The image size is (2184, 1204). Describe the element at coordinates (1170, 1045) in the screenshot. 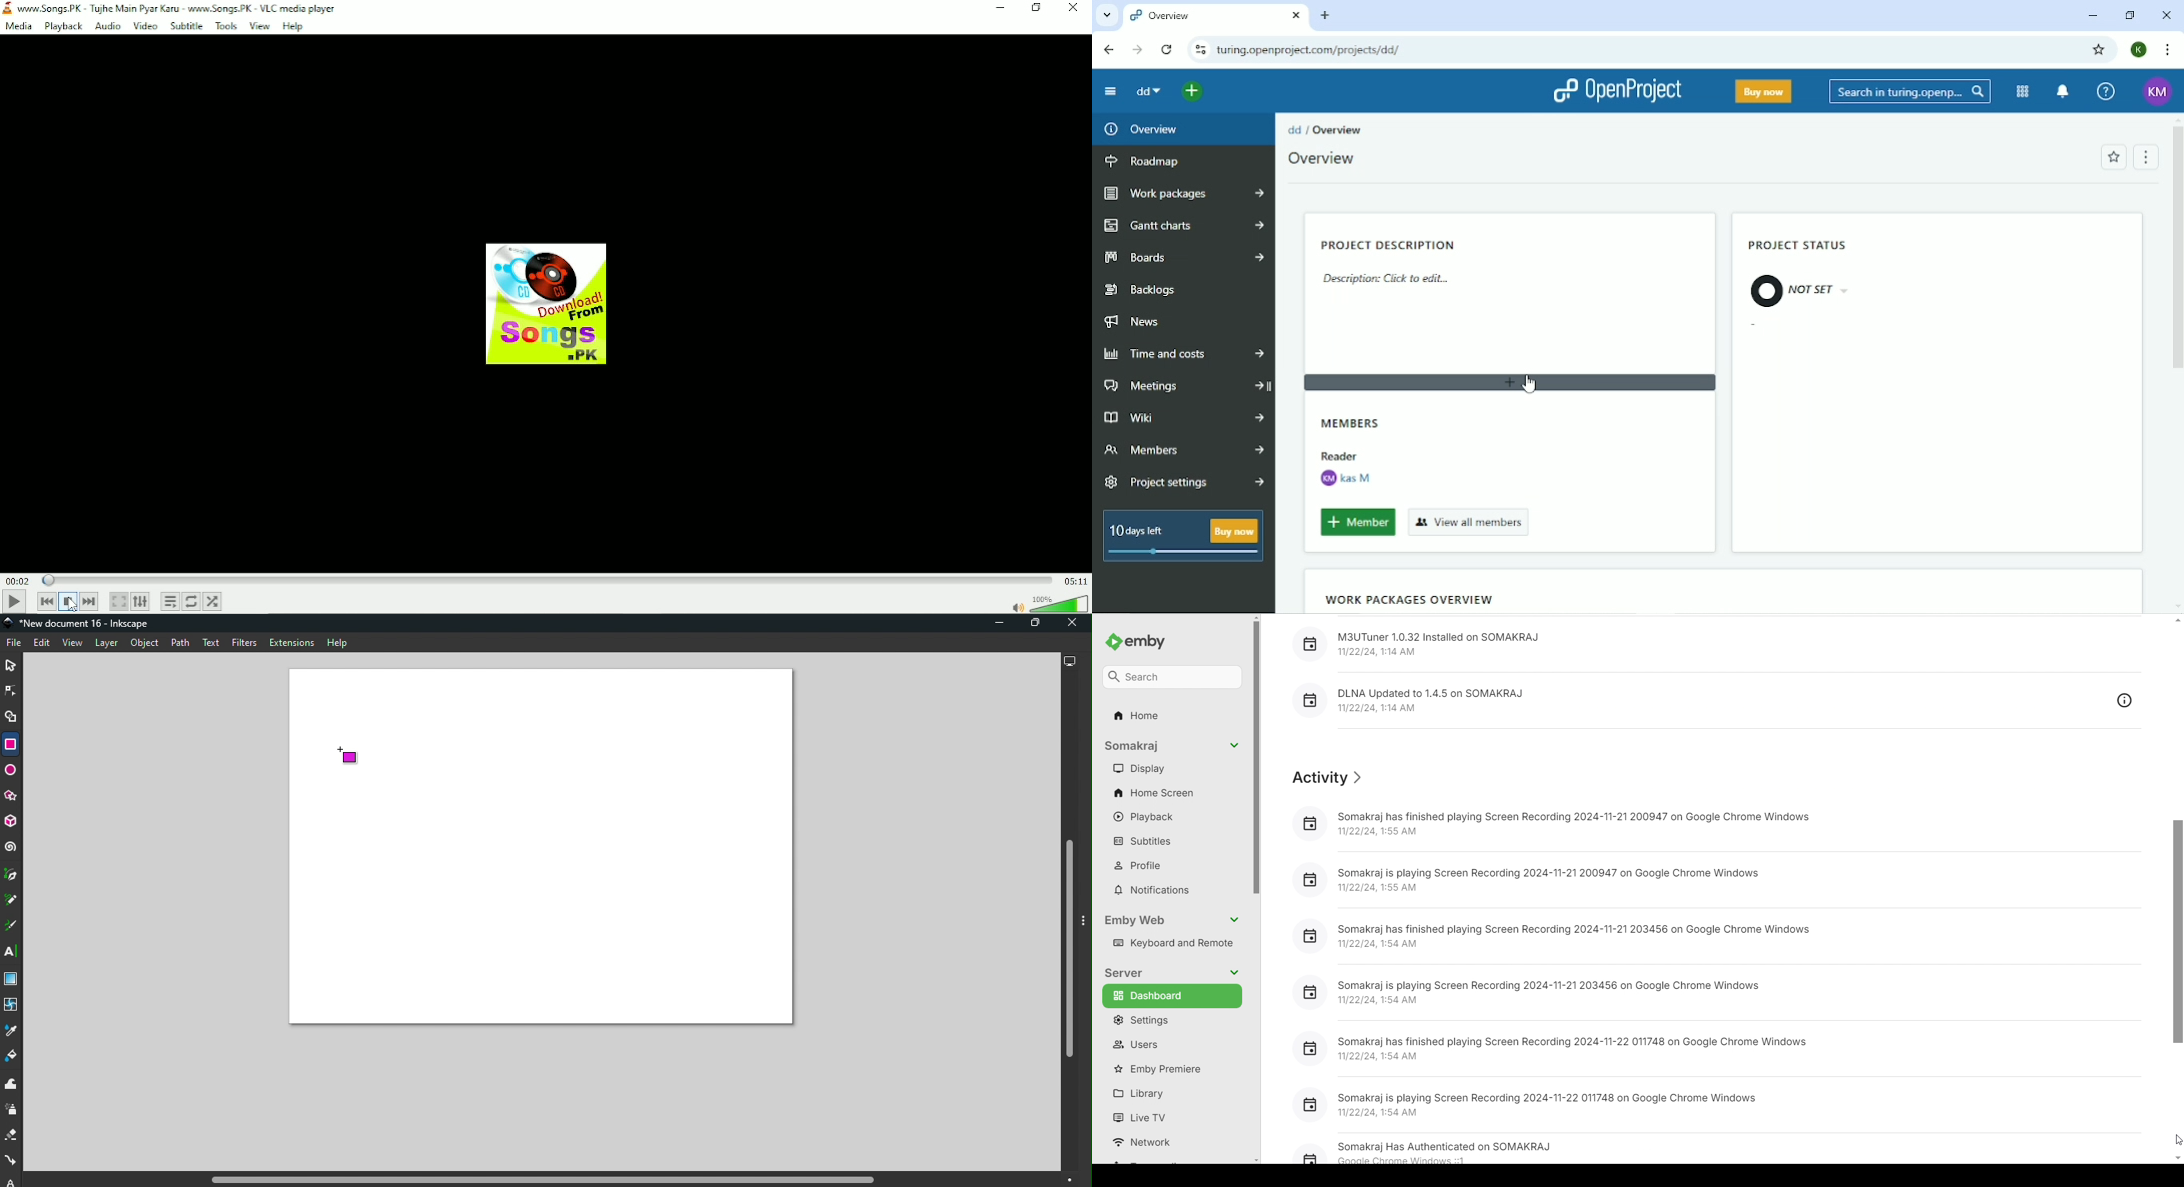

I see `users` at that location.